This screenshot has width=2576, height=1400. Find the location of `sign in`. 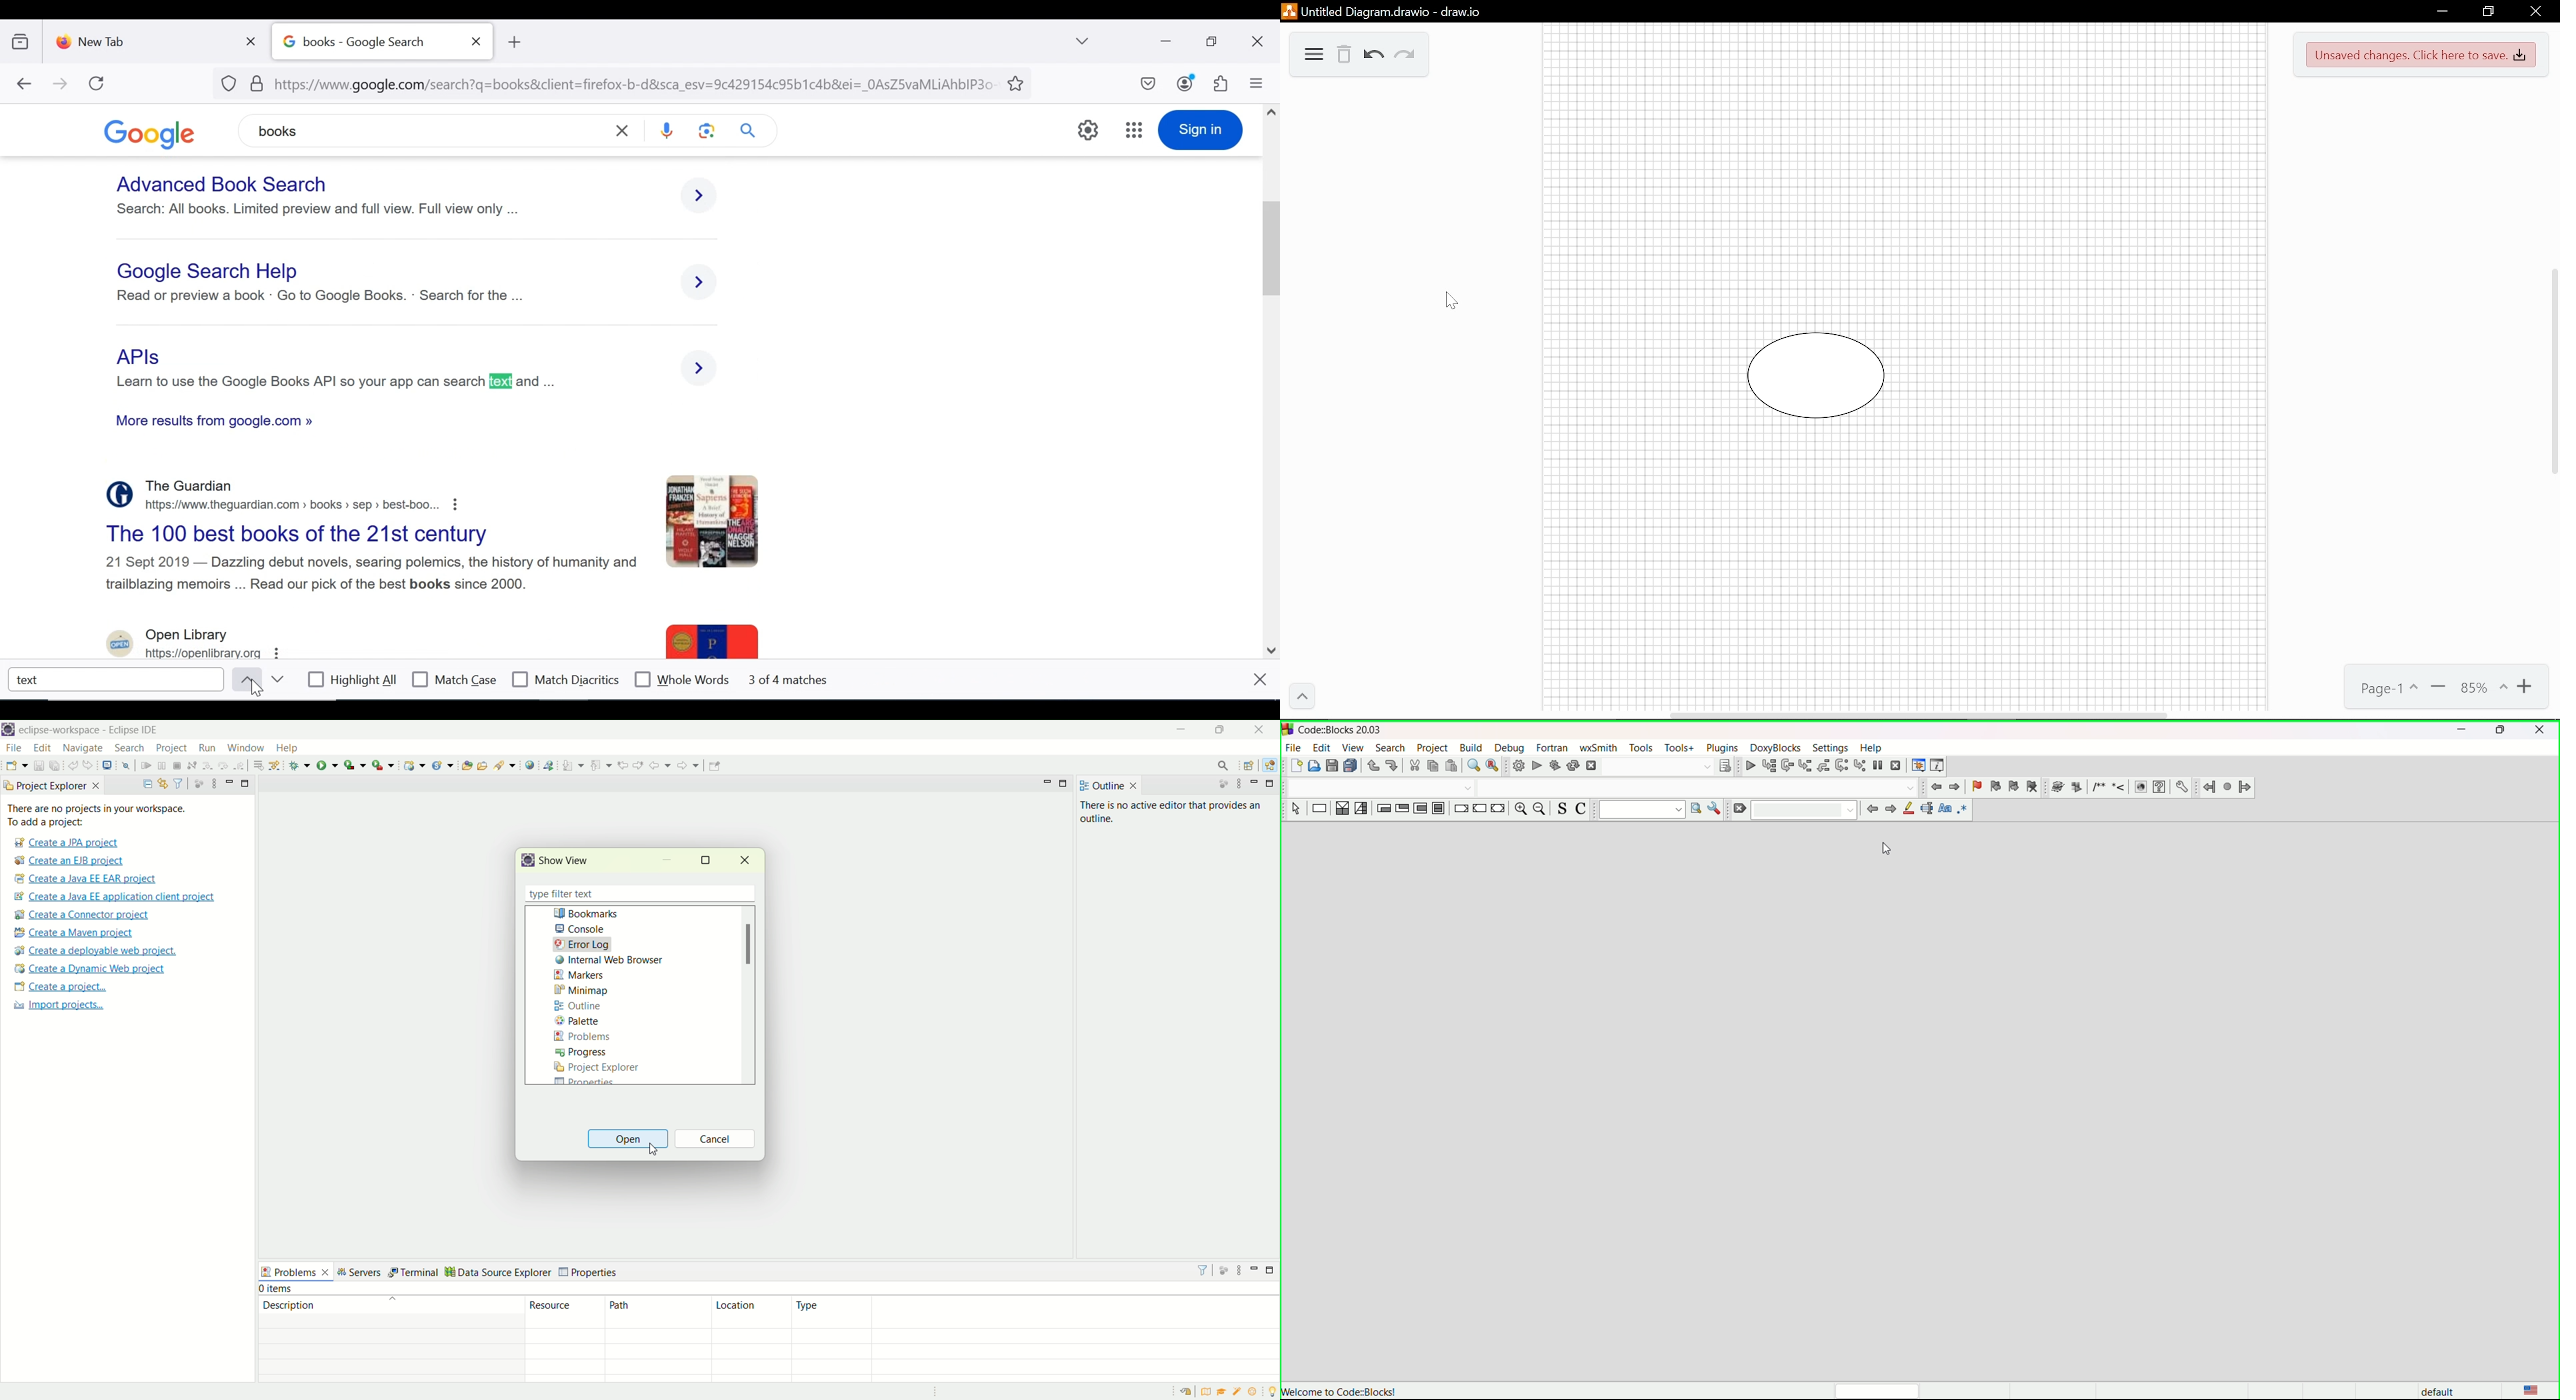

sign in is located at coordinates (1200, 130).